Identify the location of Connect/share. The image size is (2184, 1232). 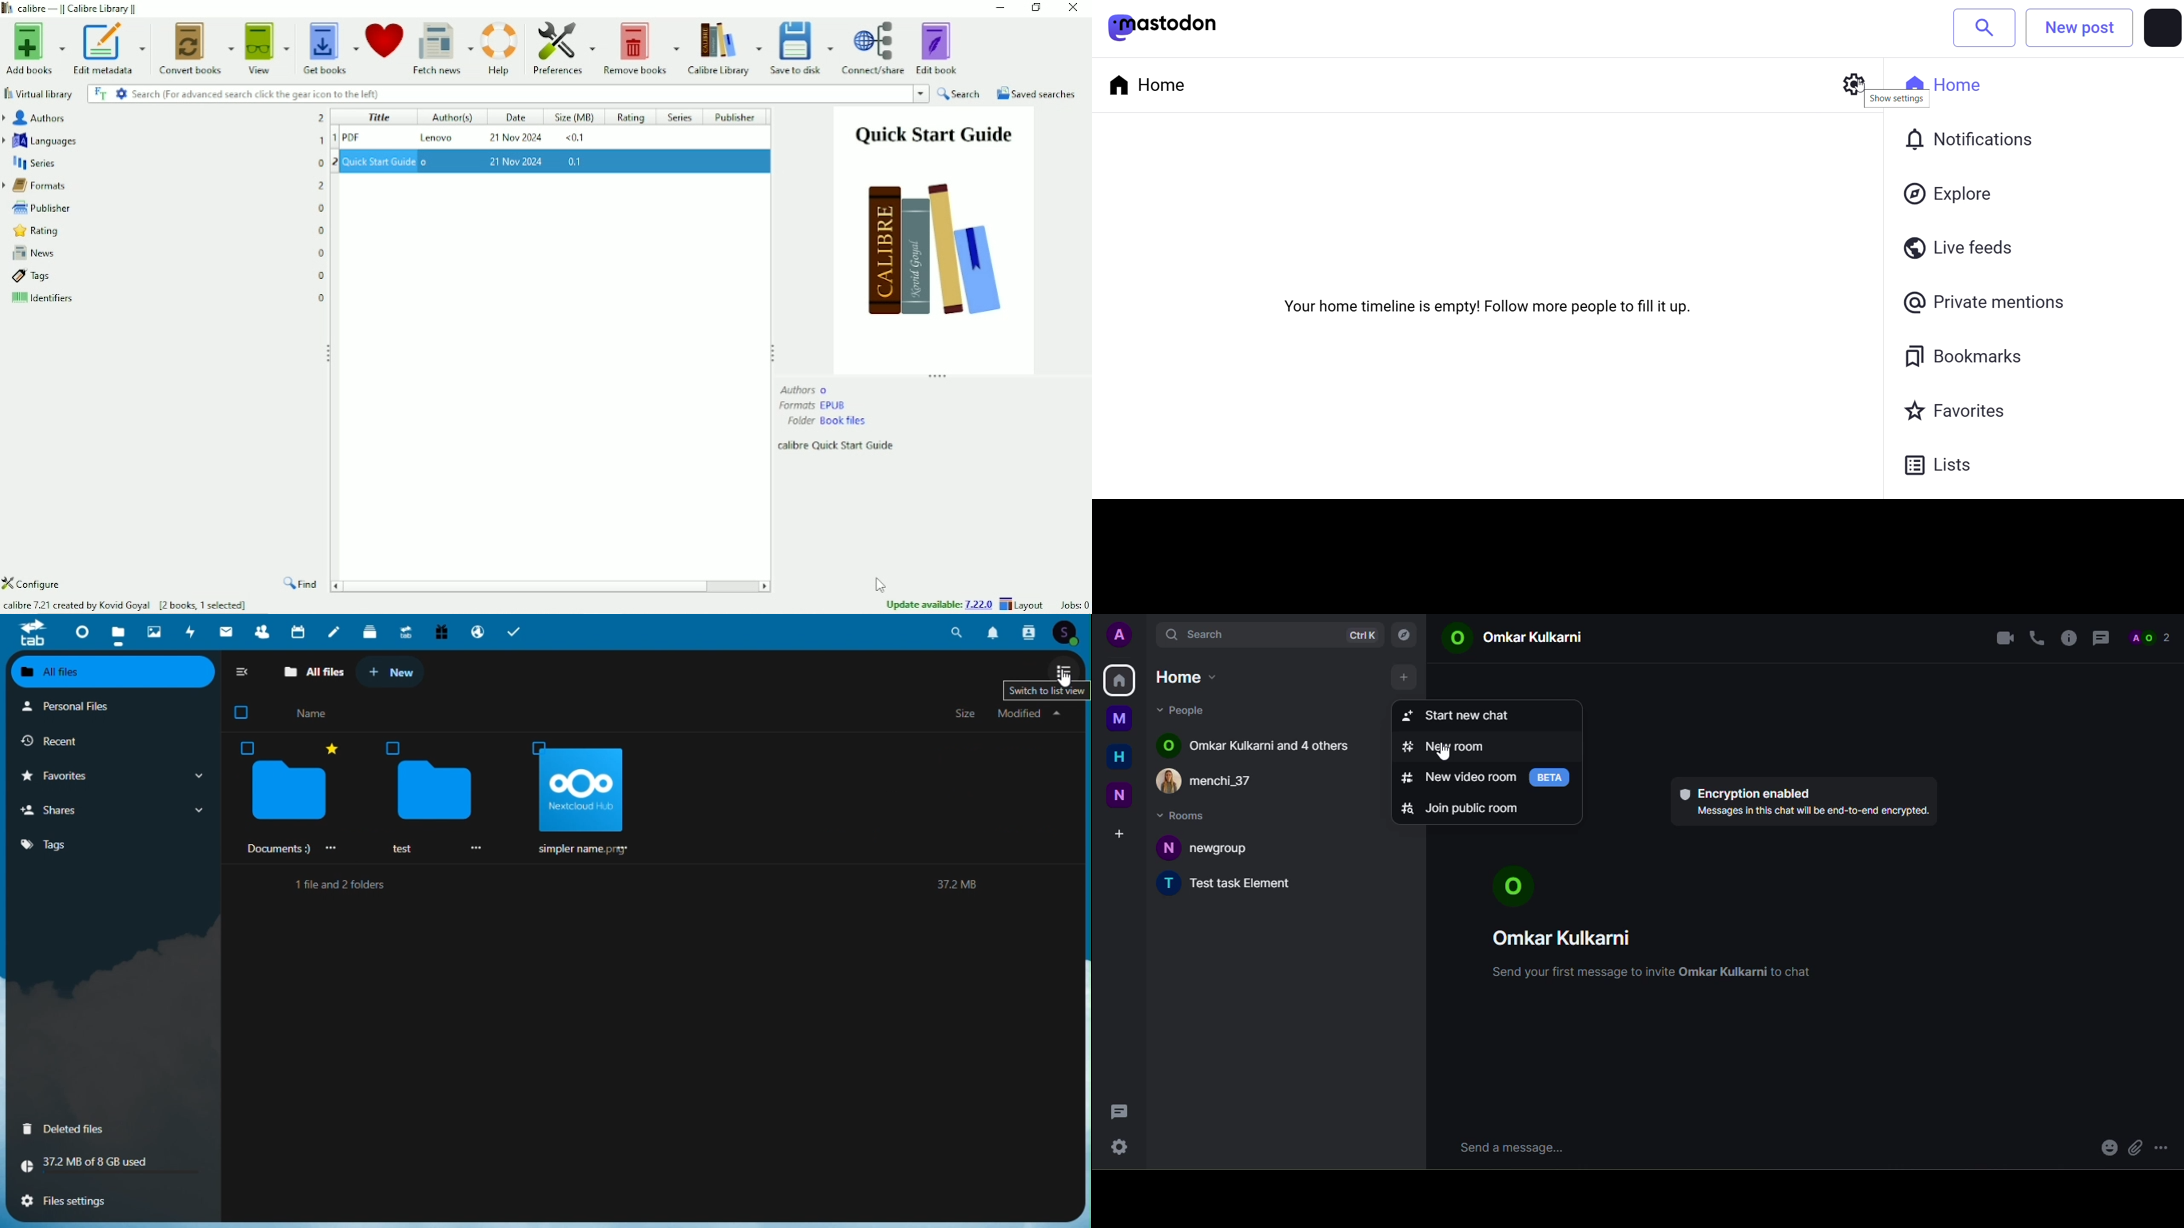
(874, 48).